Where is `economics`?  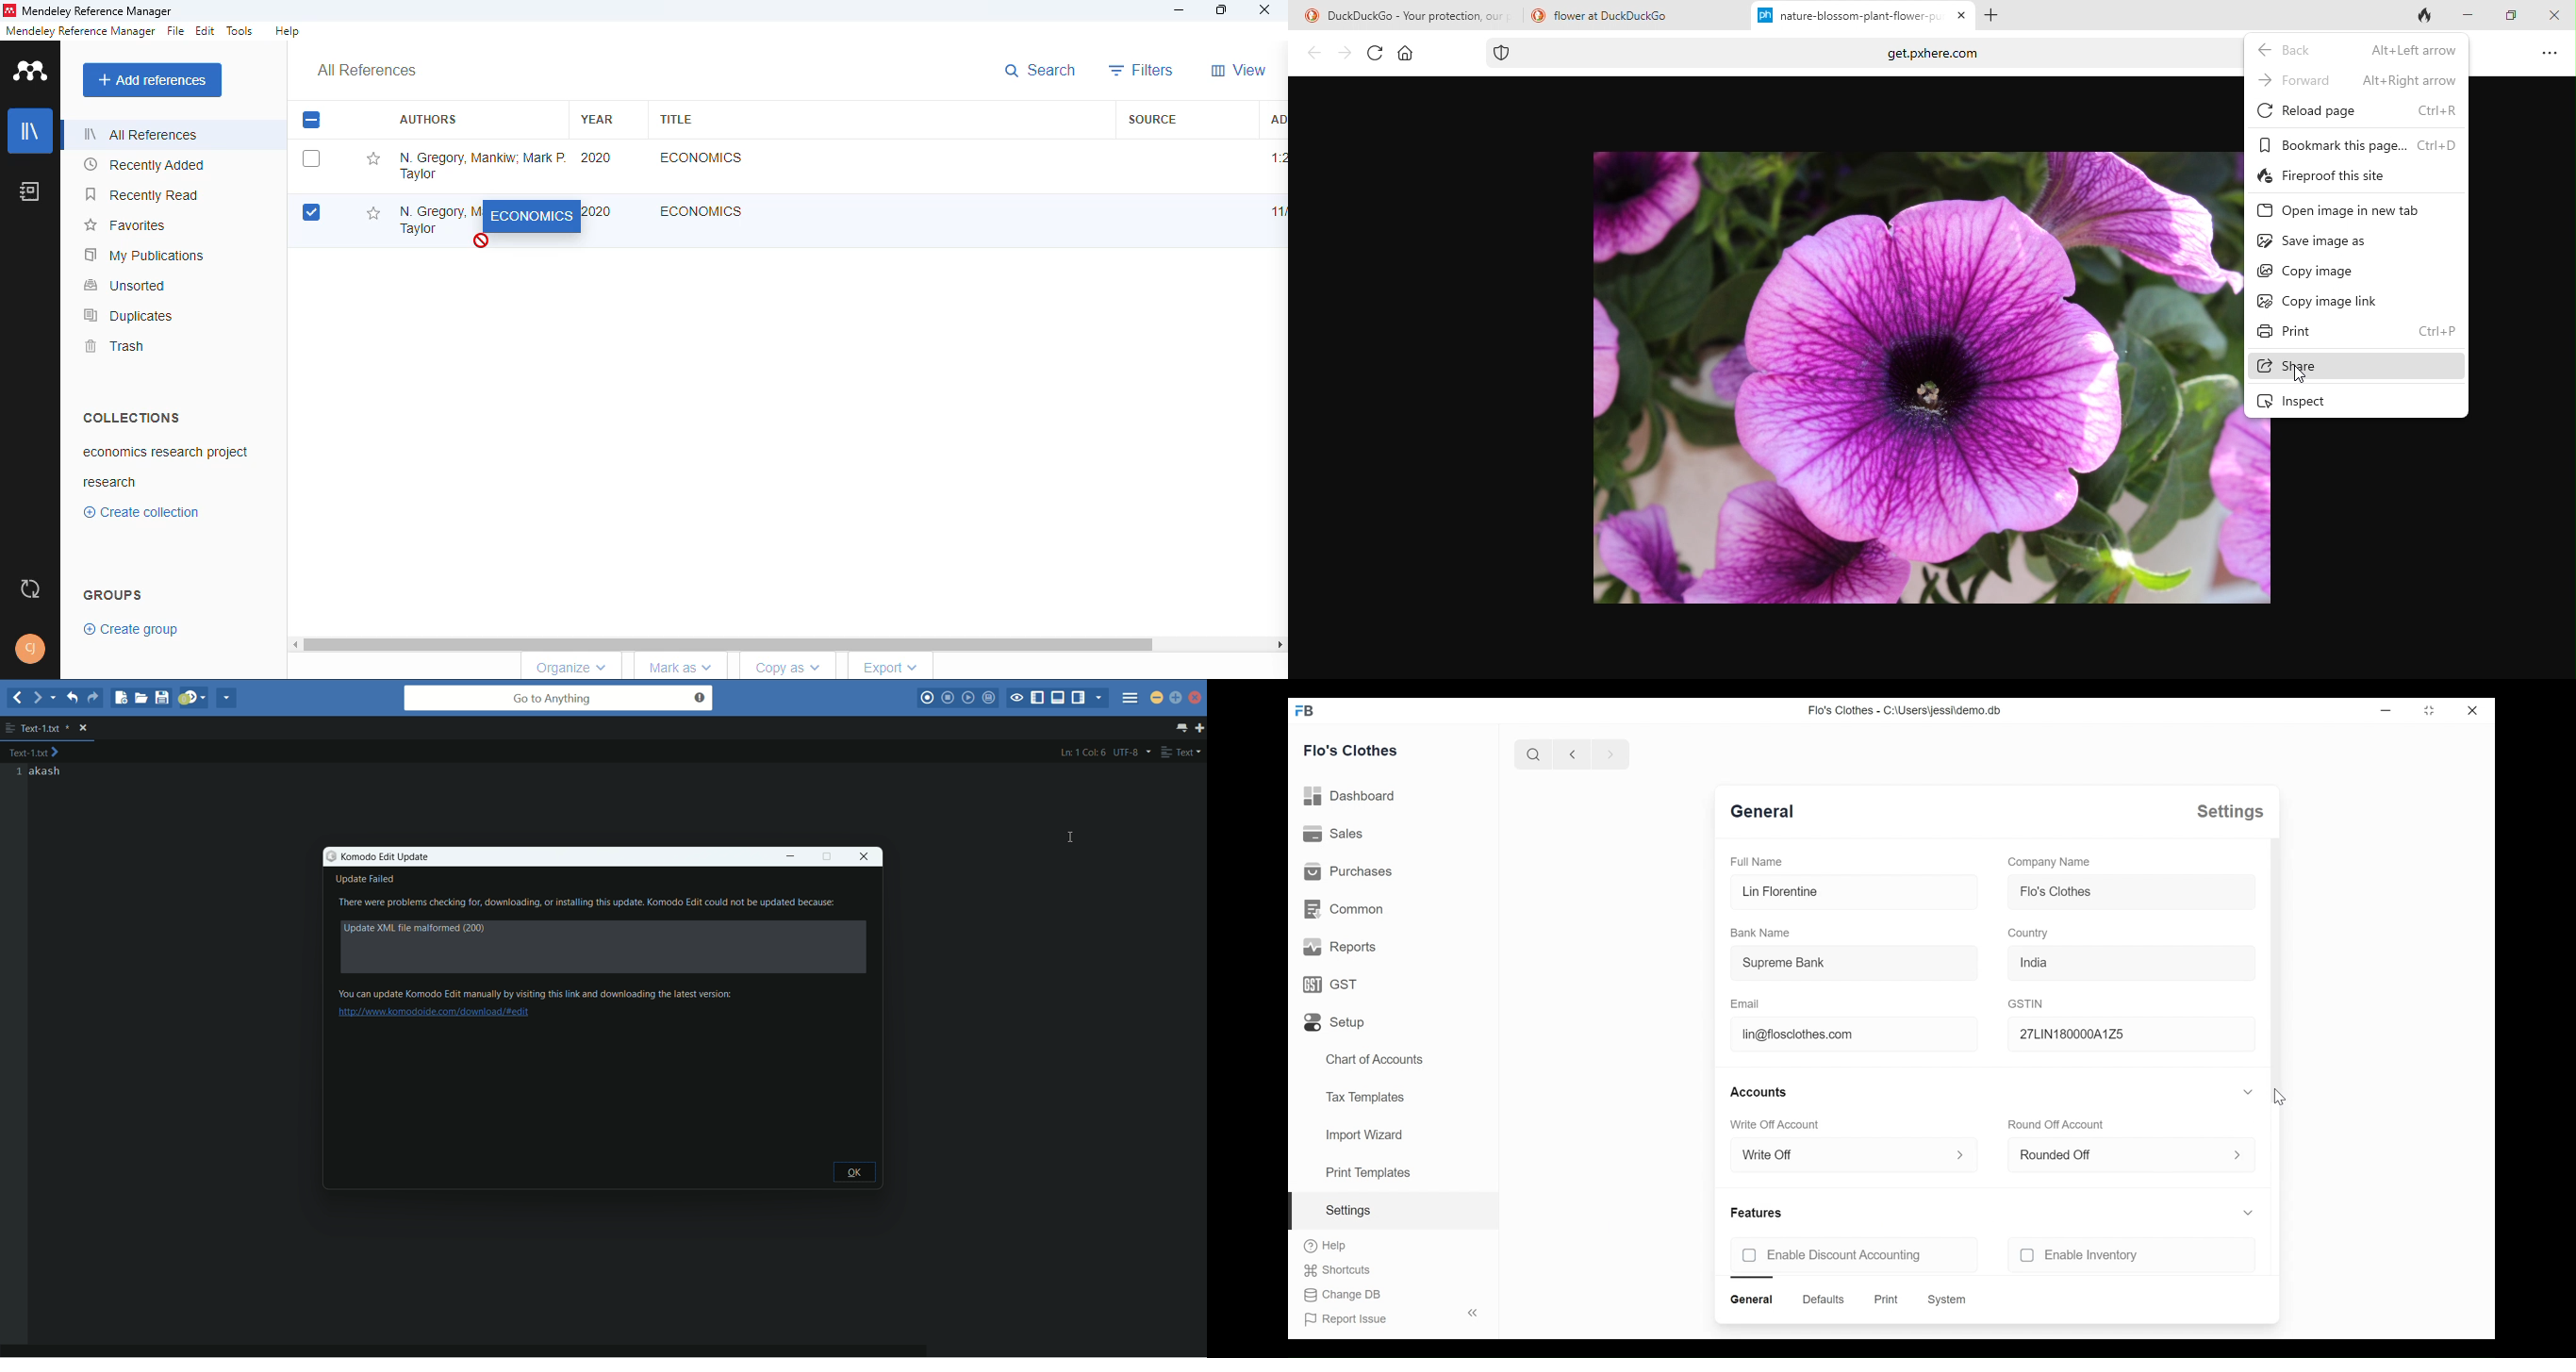
economics is located at coordinates (531, 217).